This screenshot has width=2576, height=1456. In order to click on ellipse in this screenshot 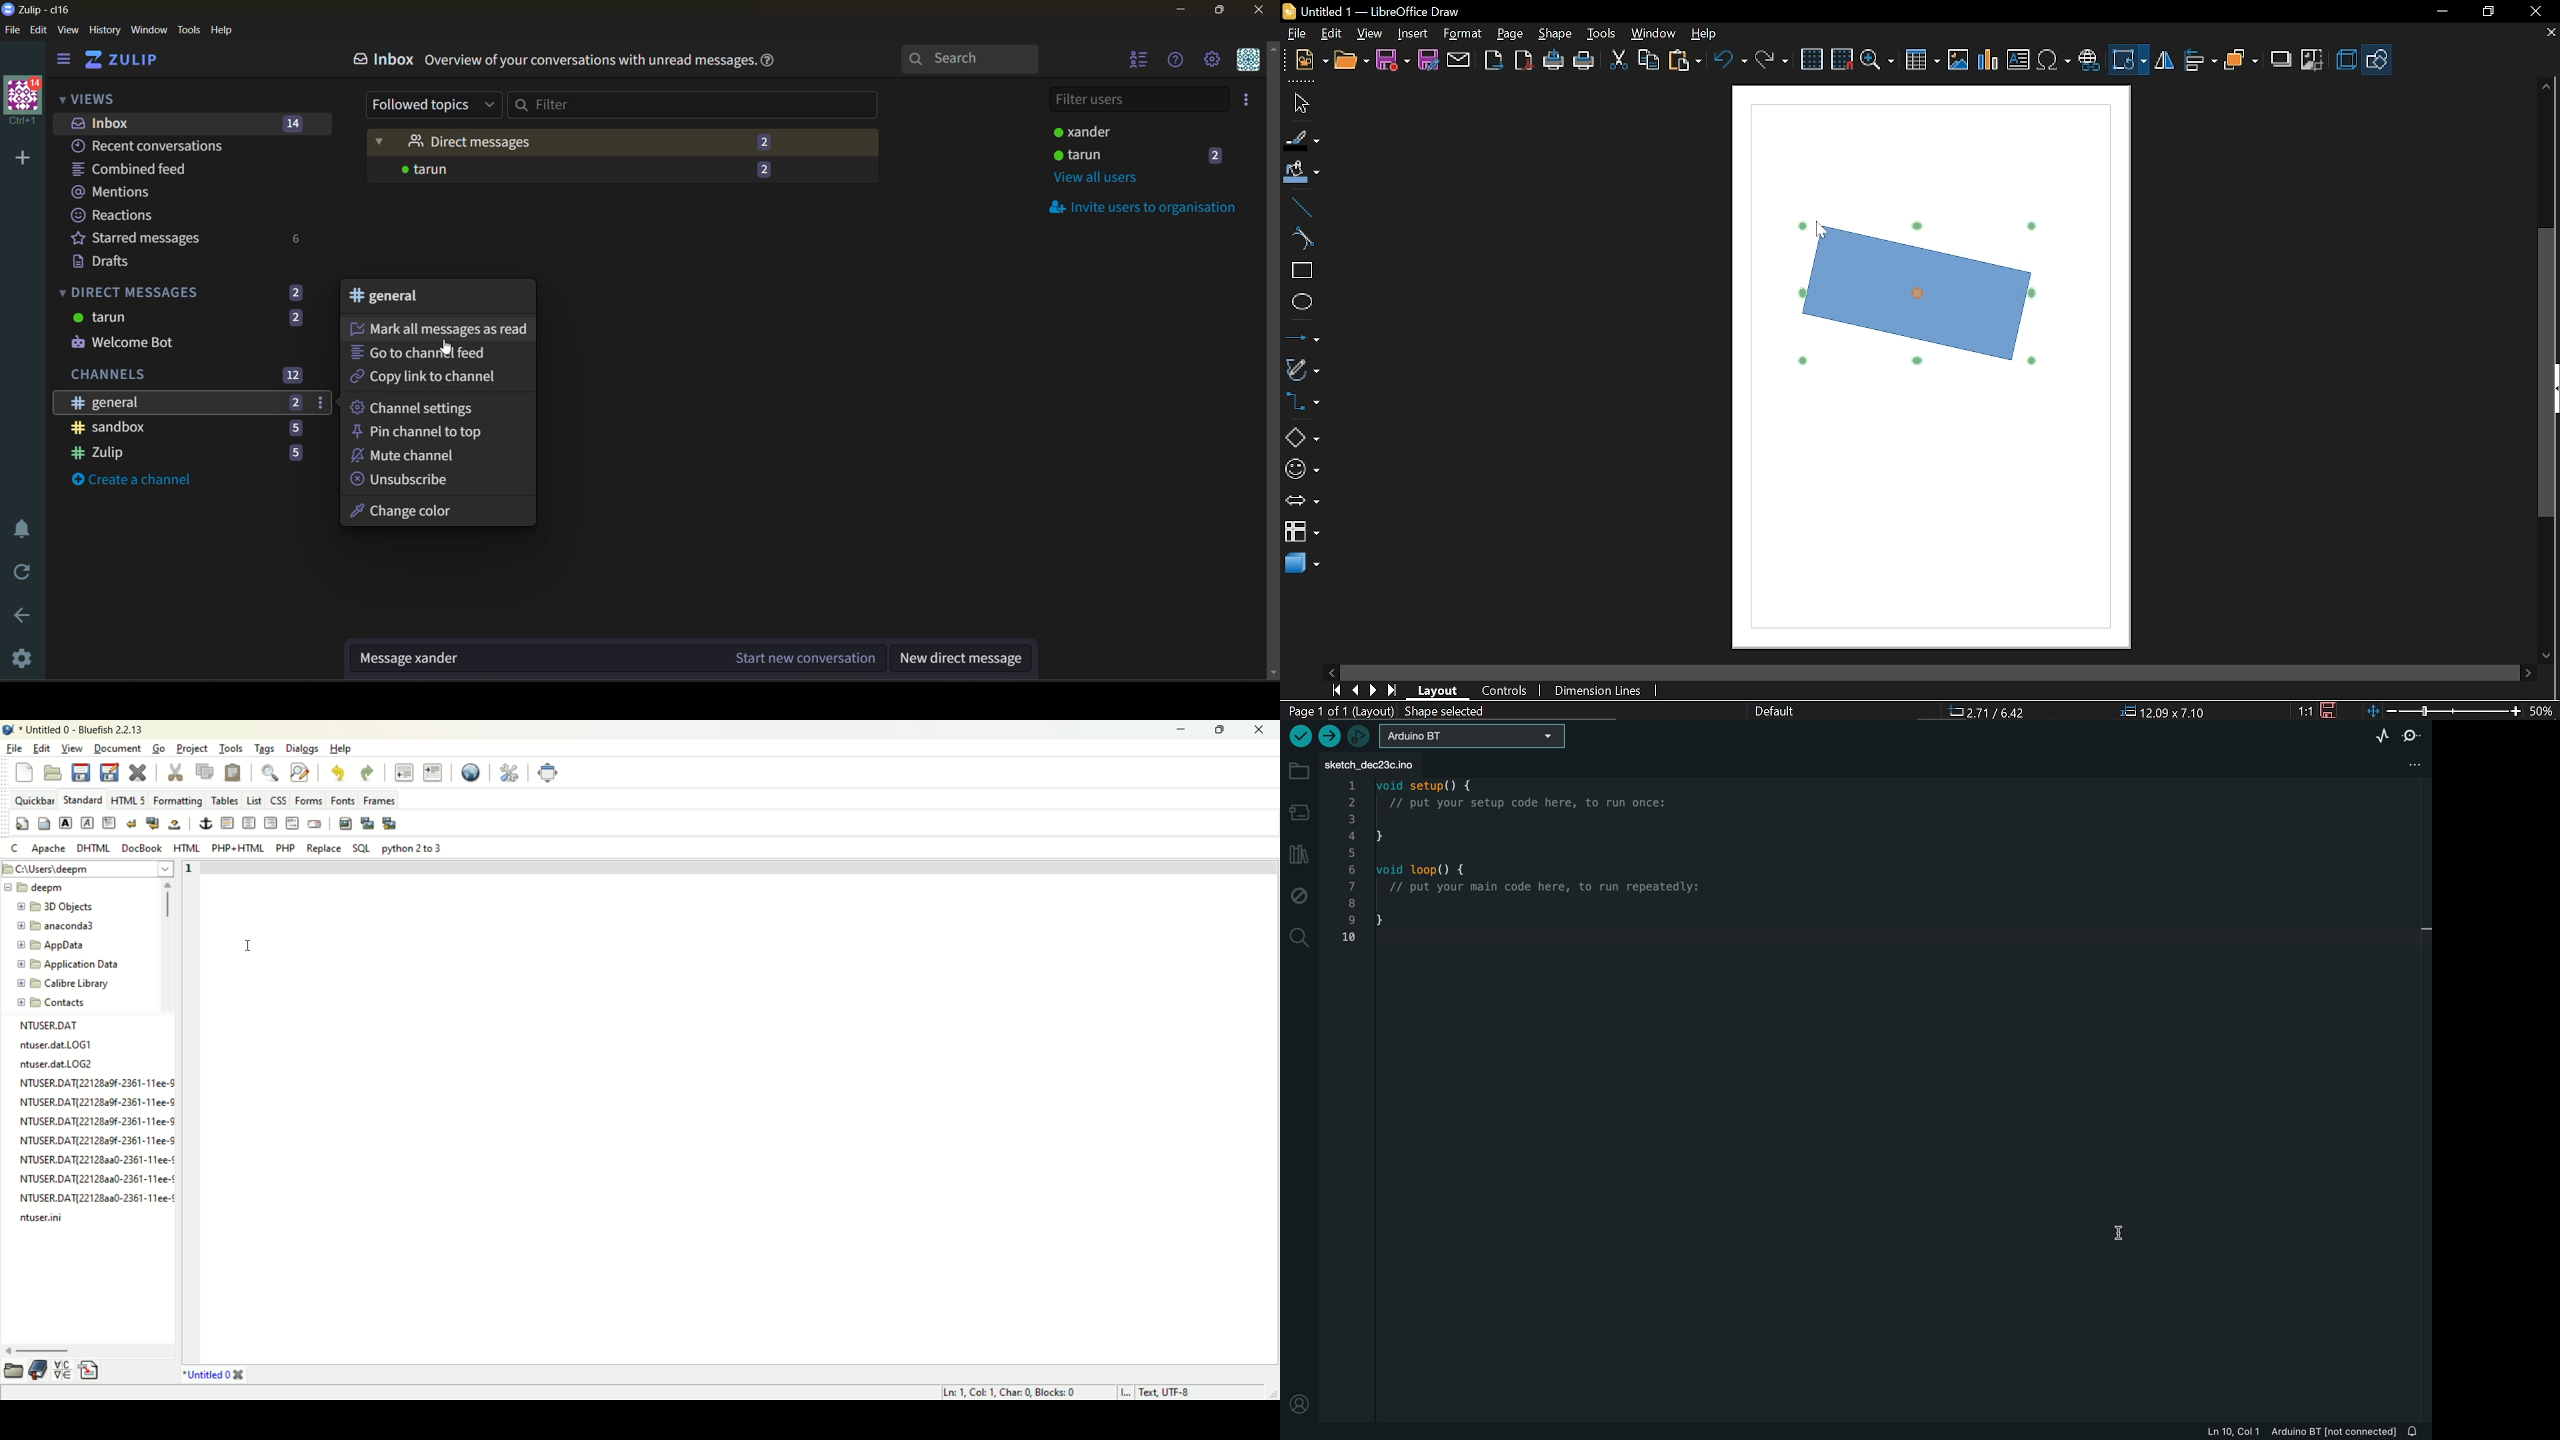, I will do `click(1301, 304)`.